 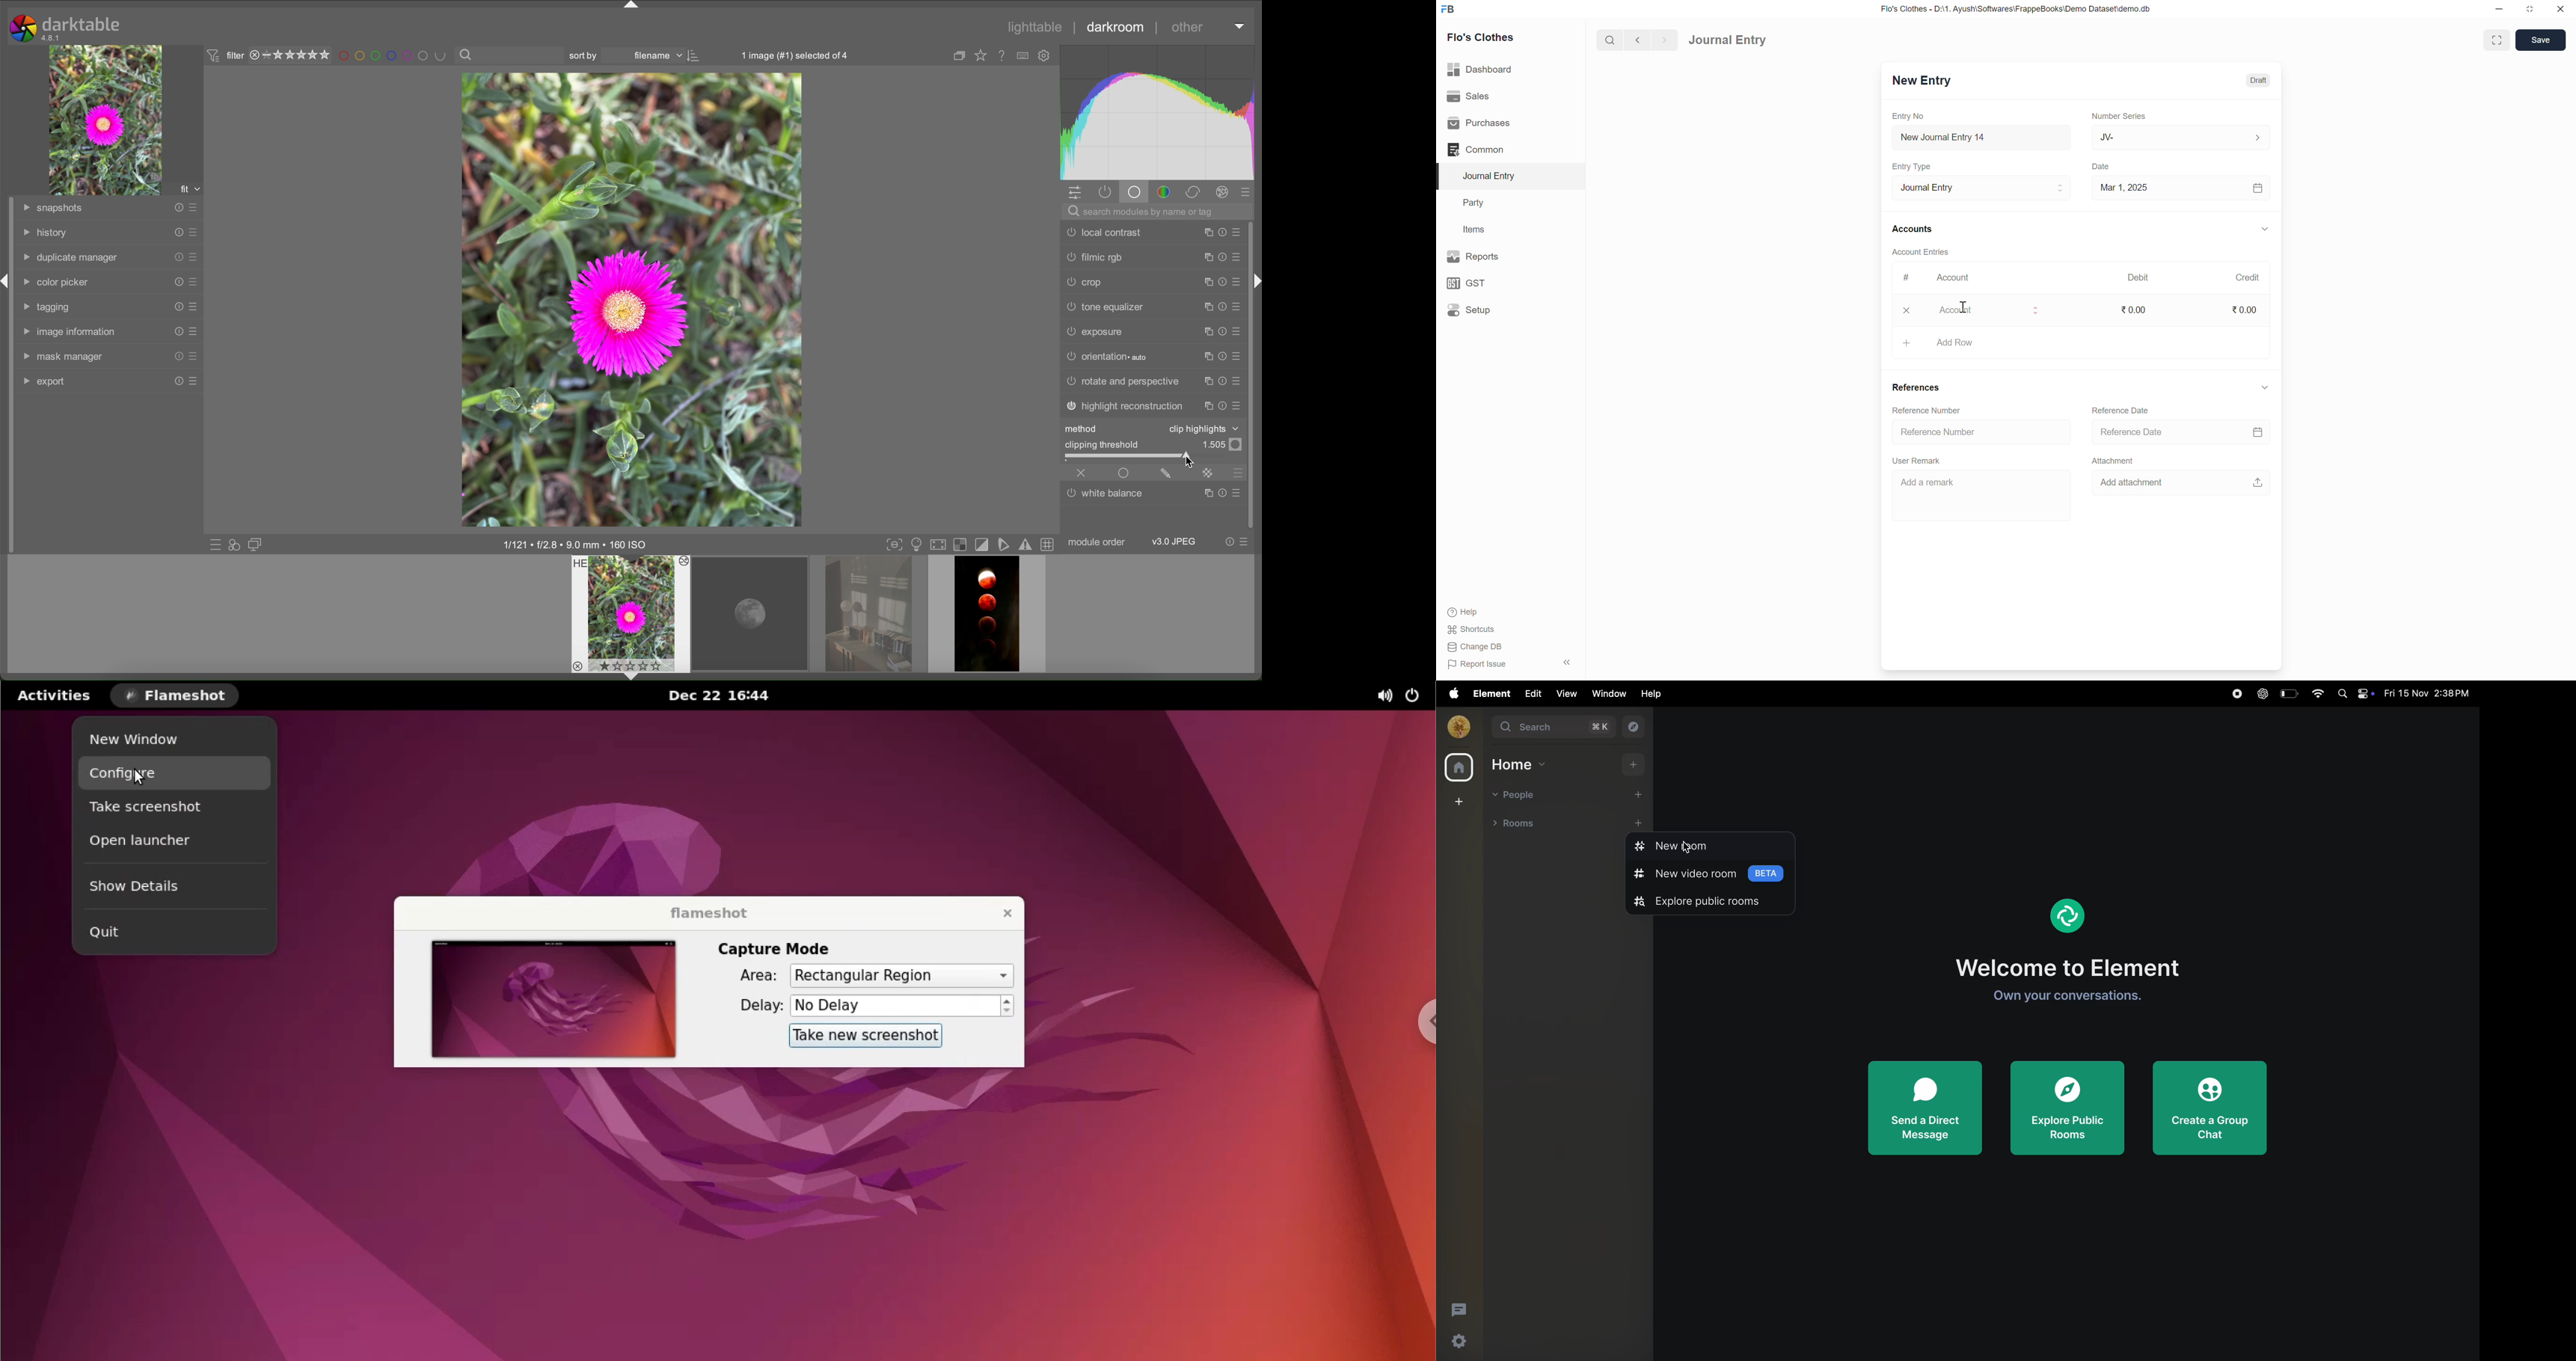 What do you see at coordinates (1238, 233) in the screenshot?
I see `presets` at bounding box center [1238, 233].